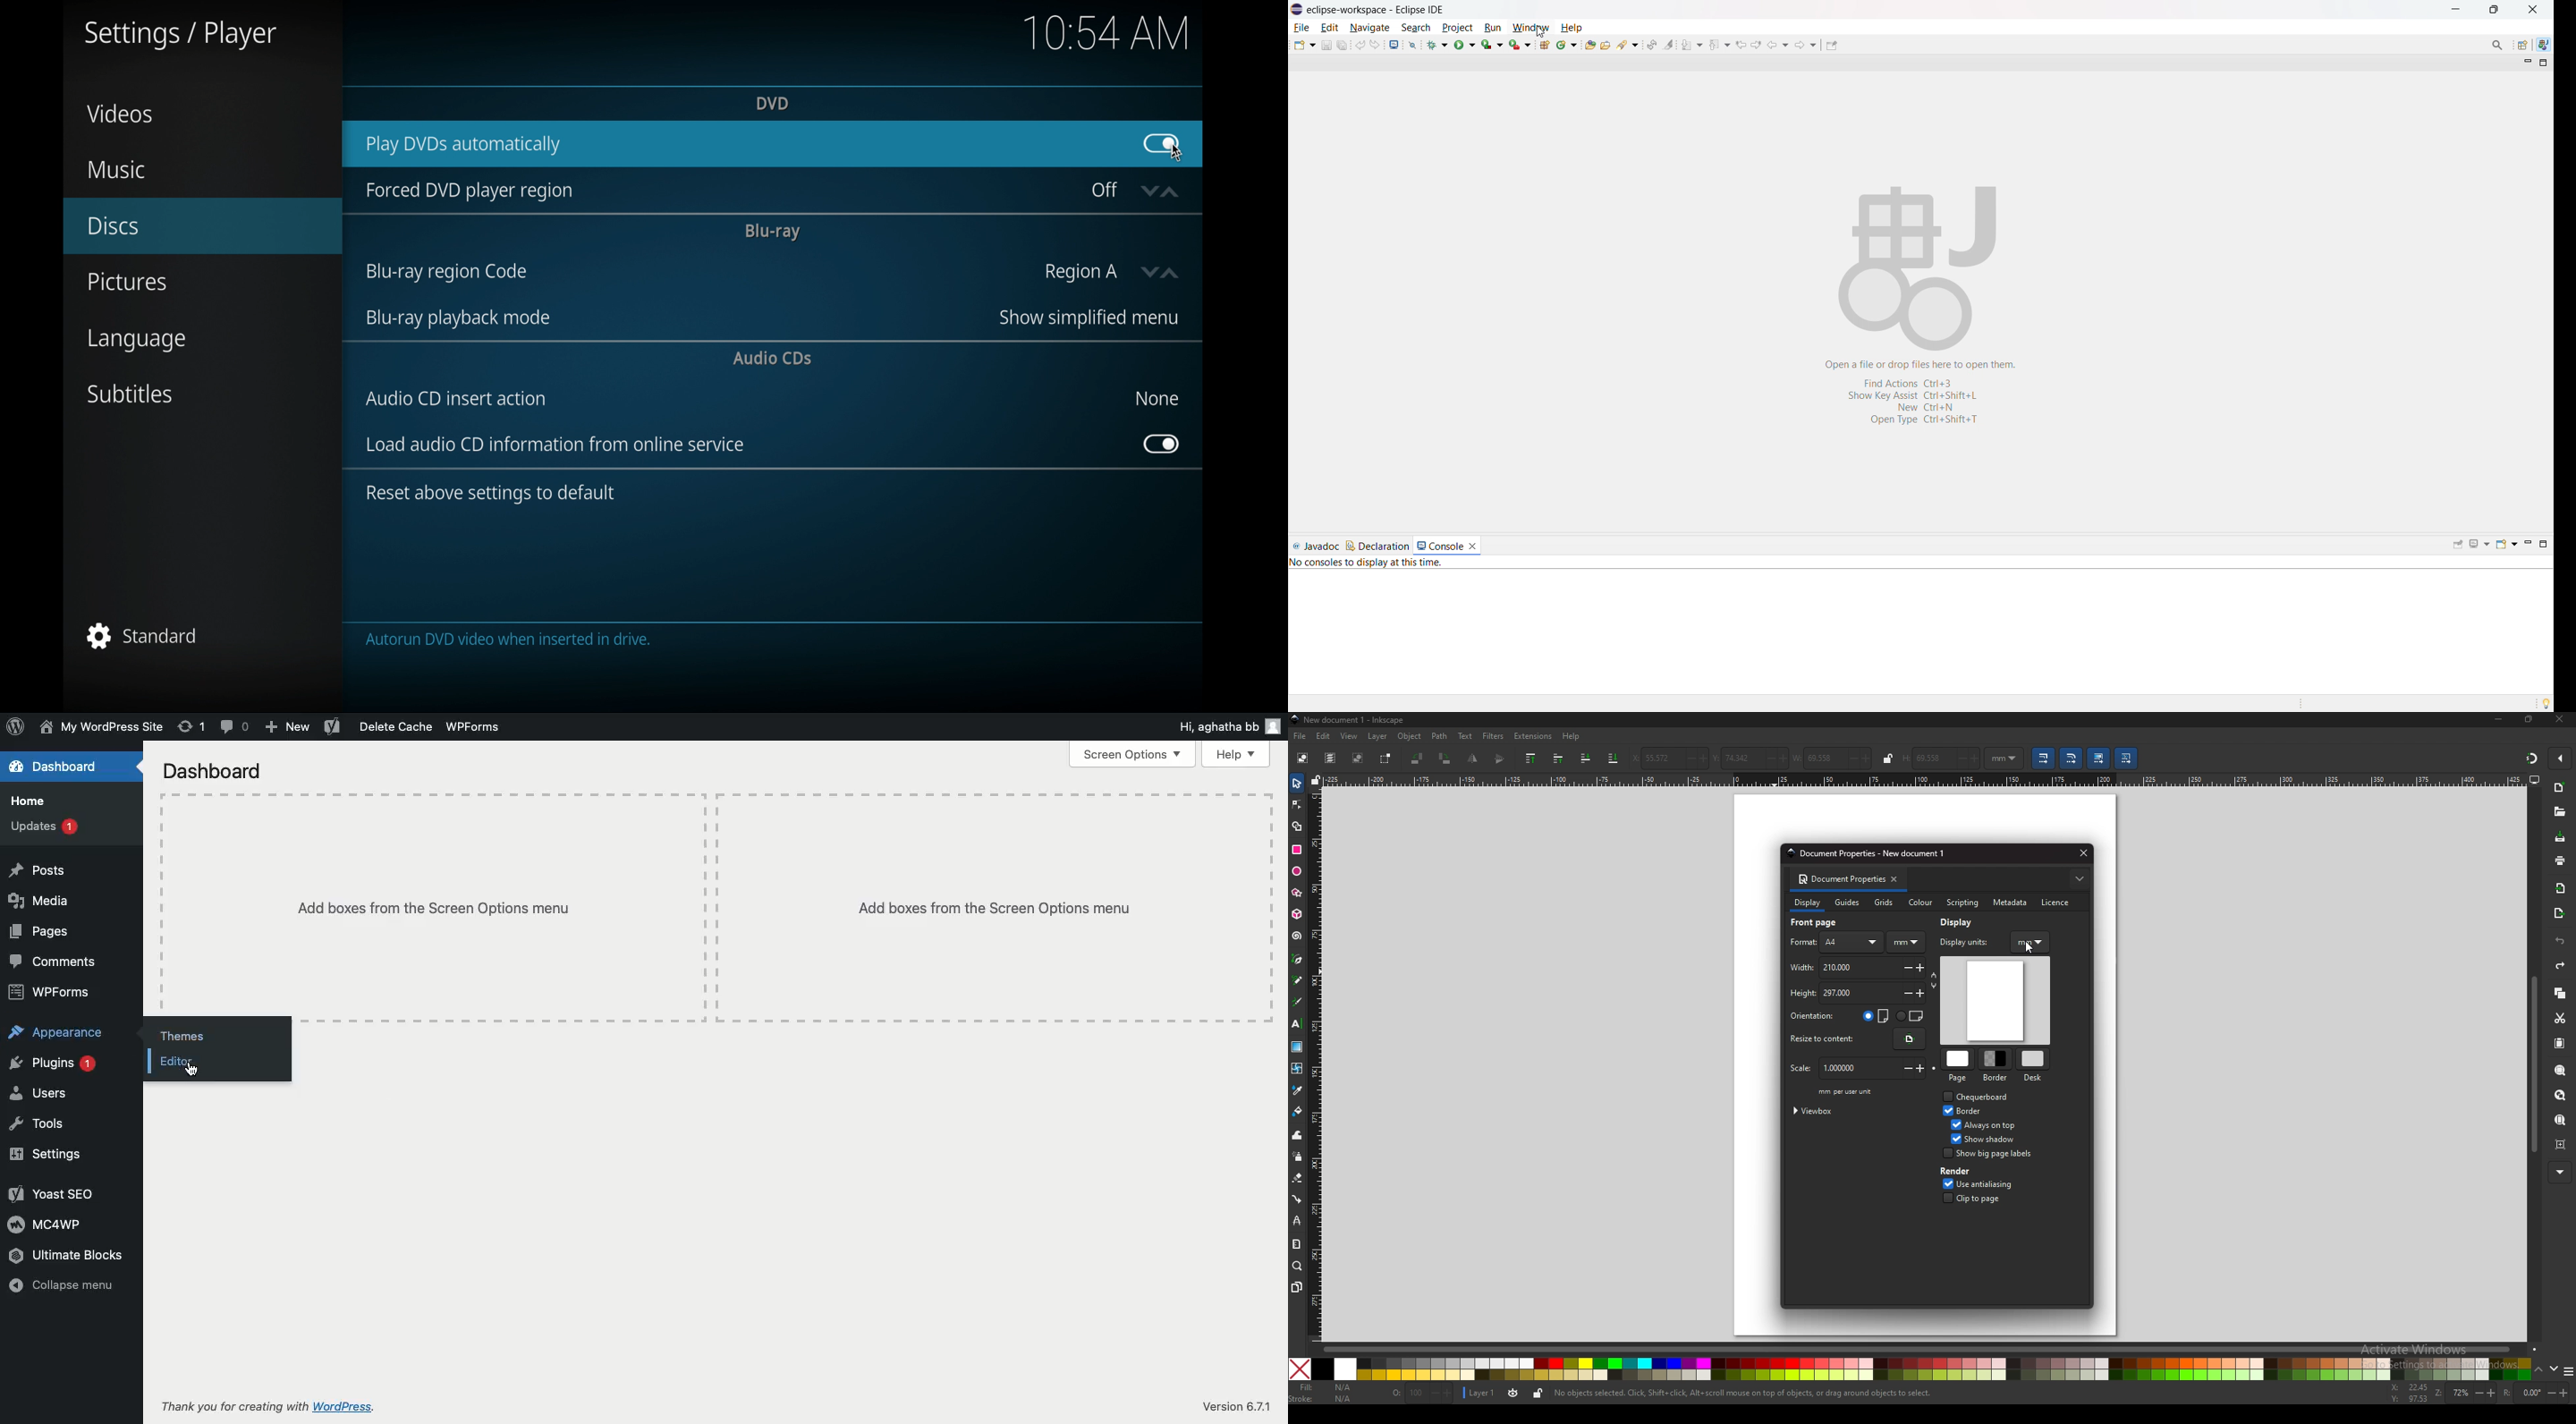 This screenshot has height=1428, width=2576. What do you see at coordinates (1923, 1068) in the screenshot?
I see `+` at bounding box center [1923, 1068].